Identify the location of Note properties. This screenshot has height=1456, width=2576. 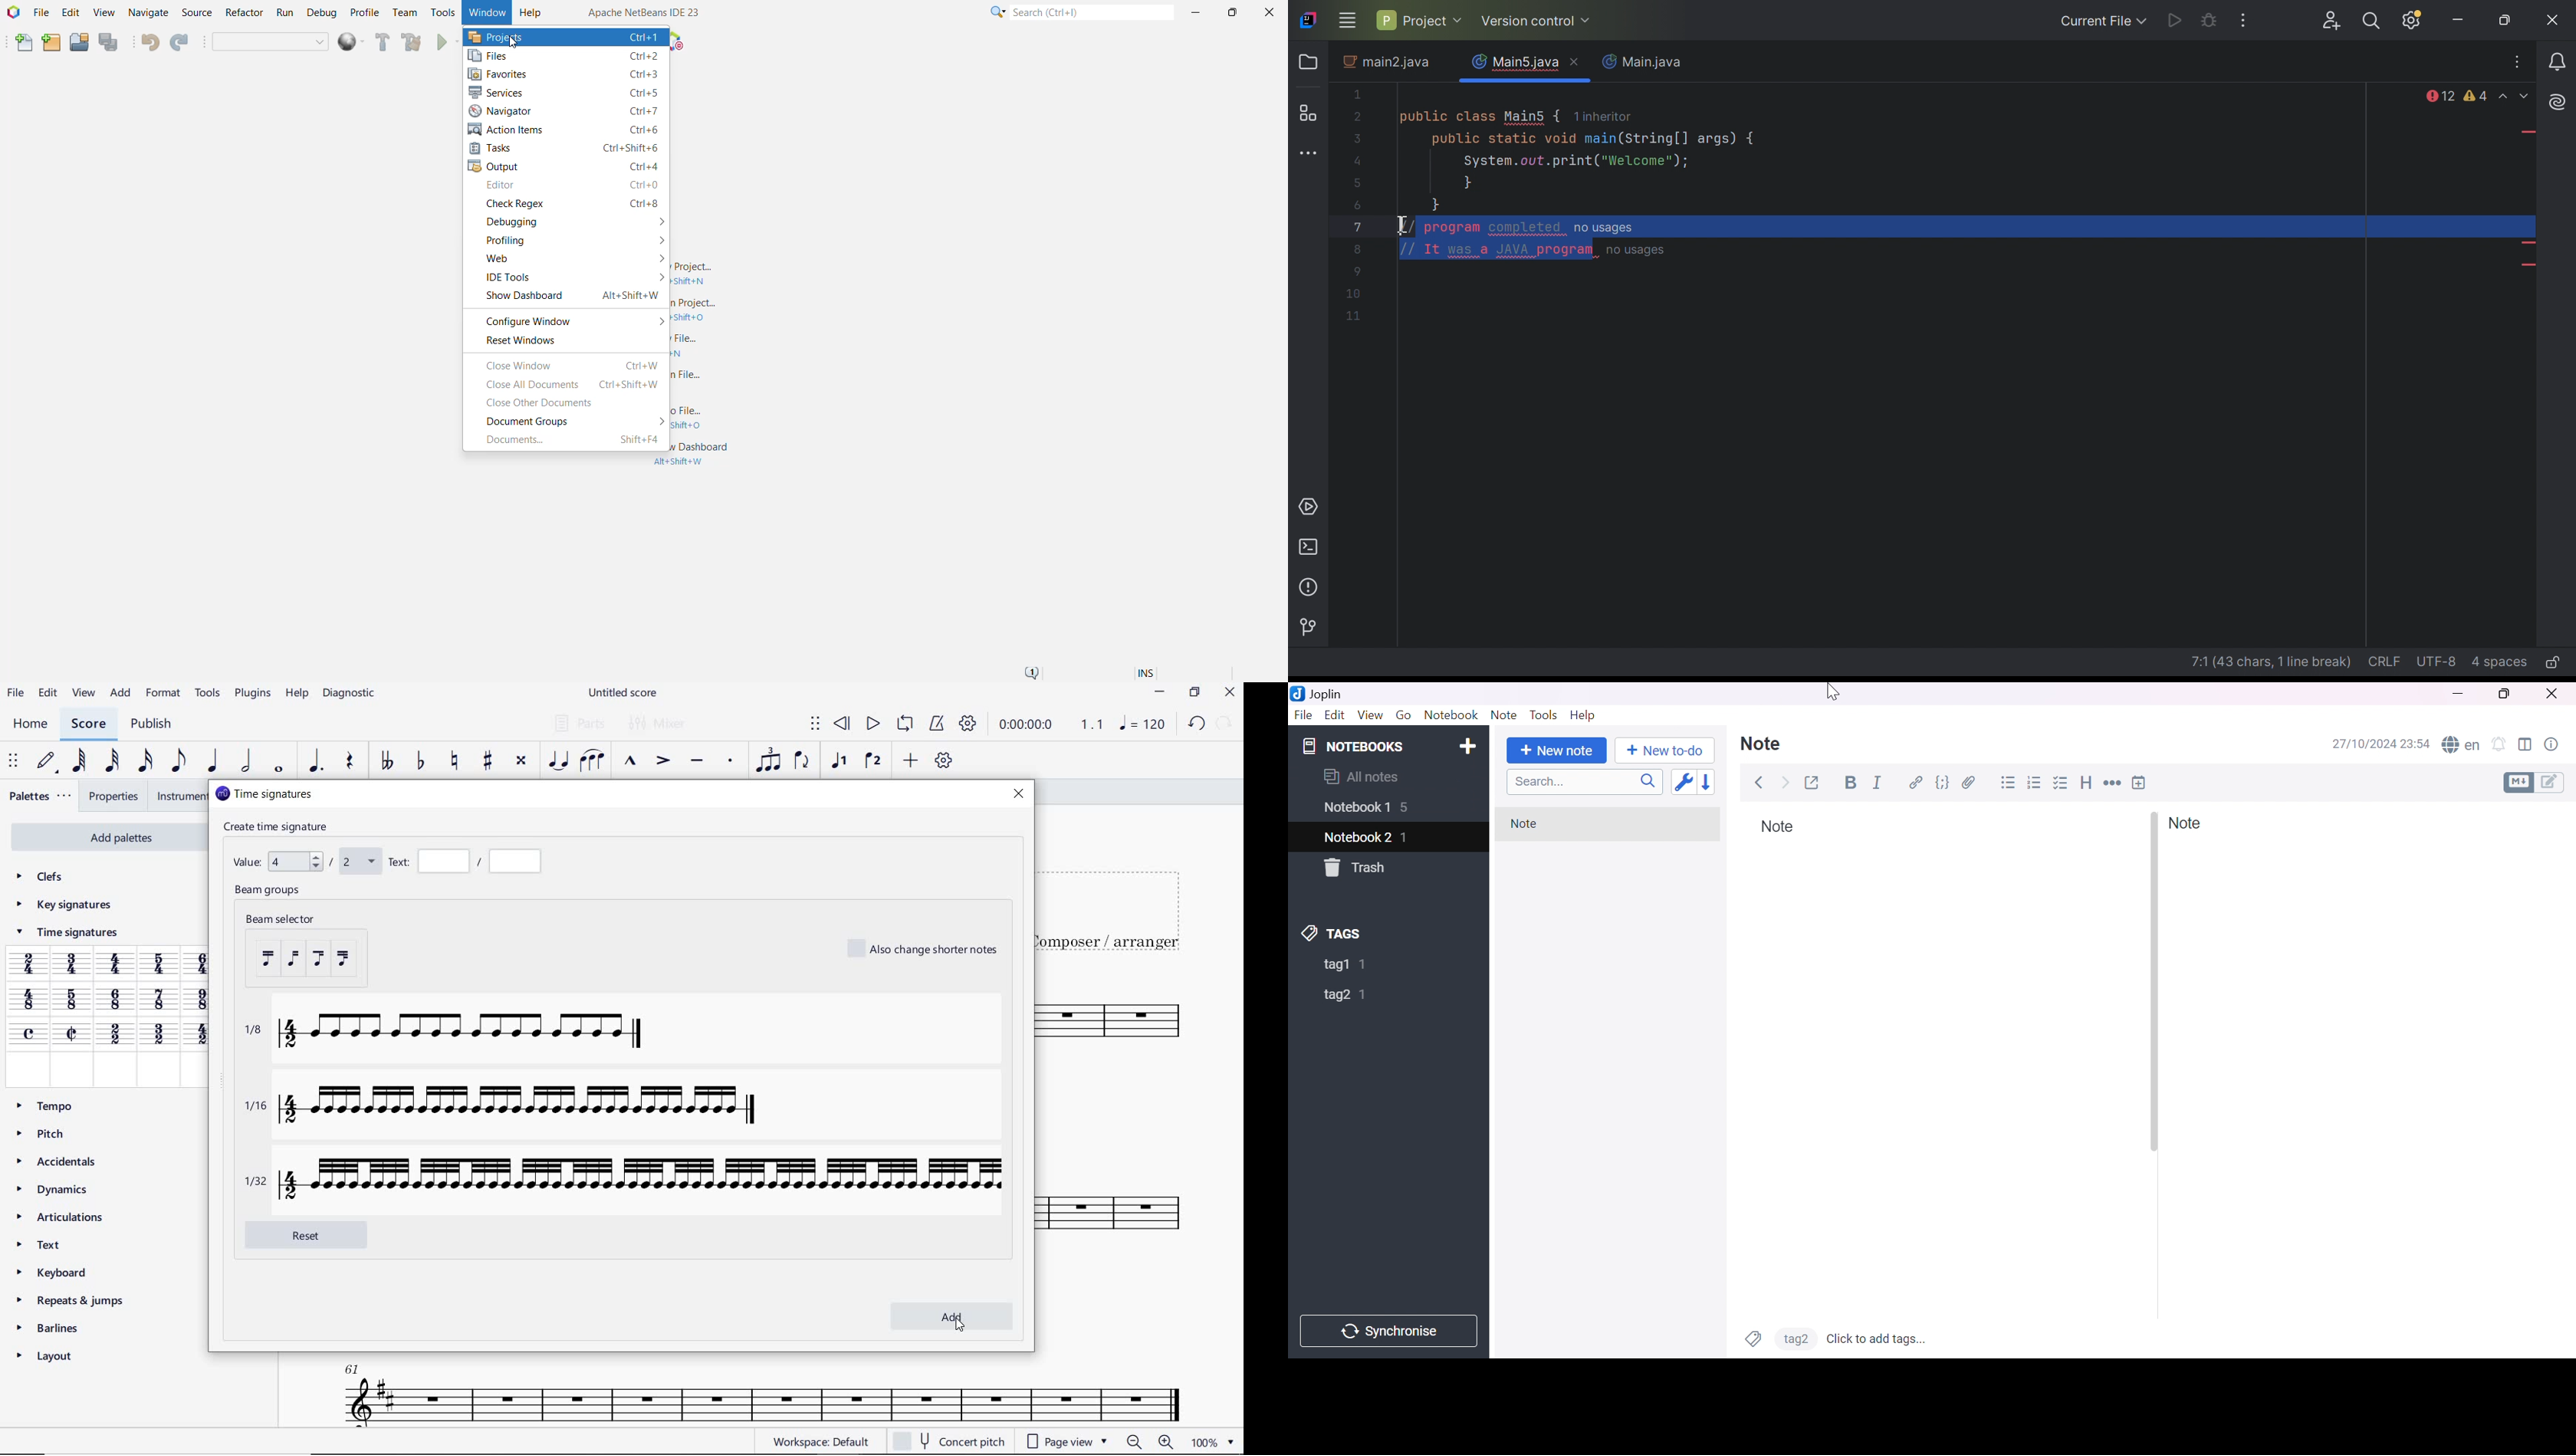
(2555, 744).